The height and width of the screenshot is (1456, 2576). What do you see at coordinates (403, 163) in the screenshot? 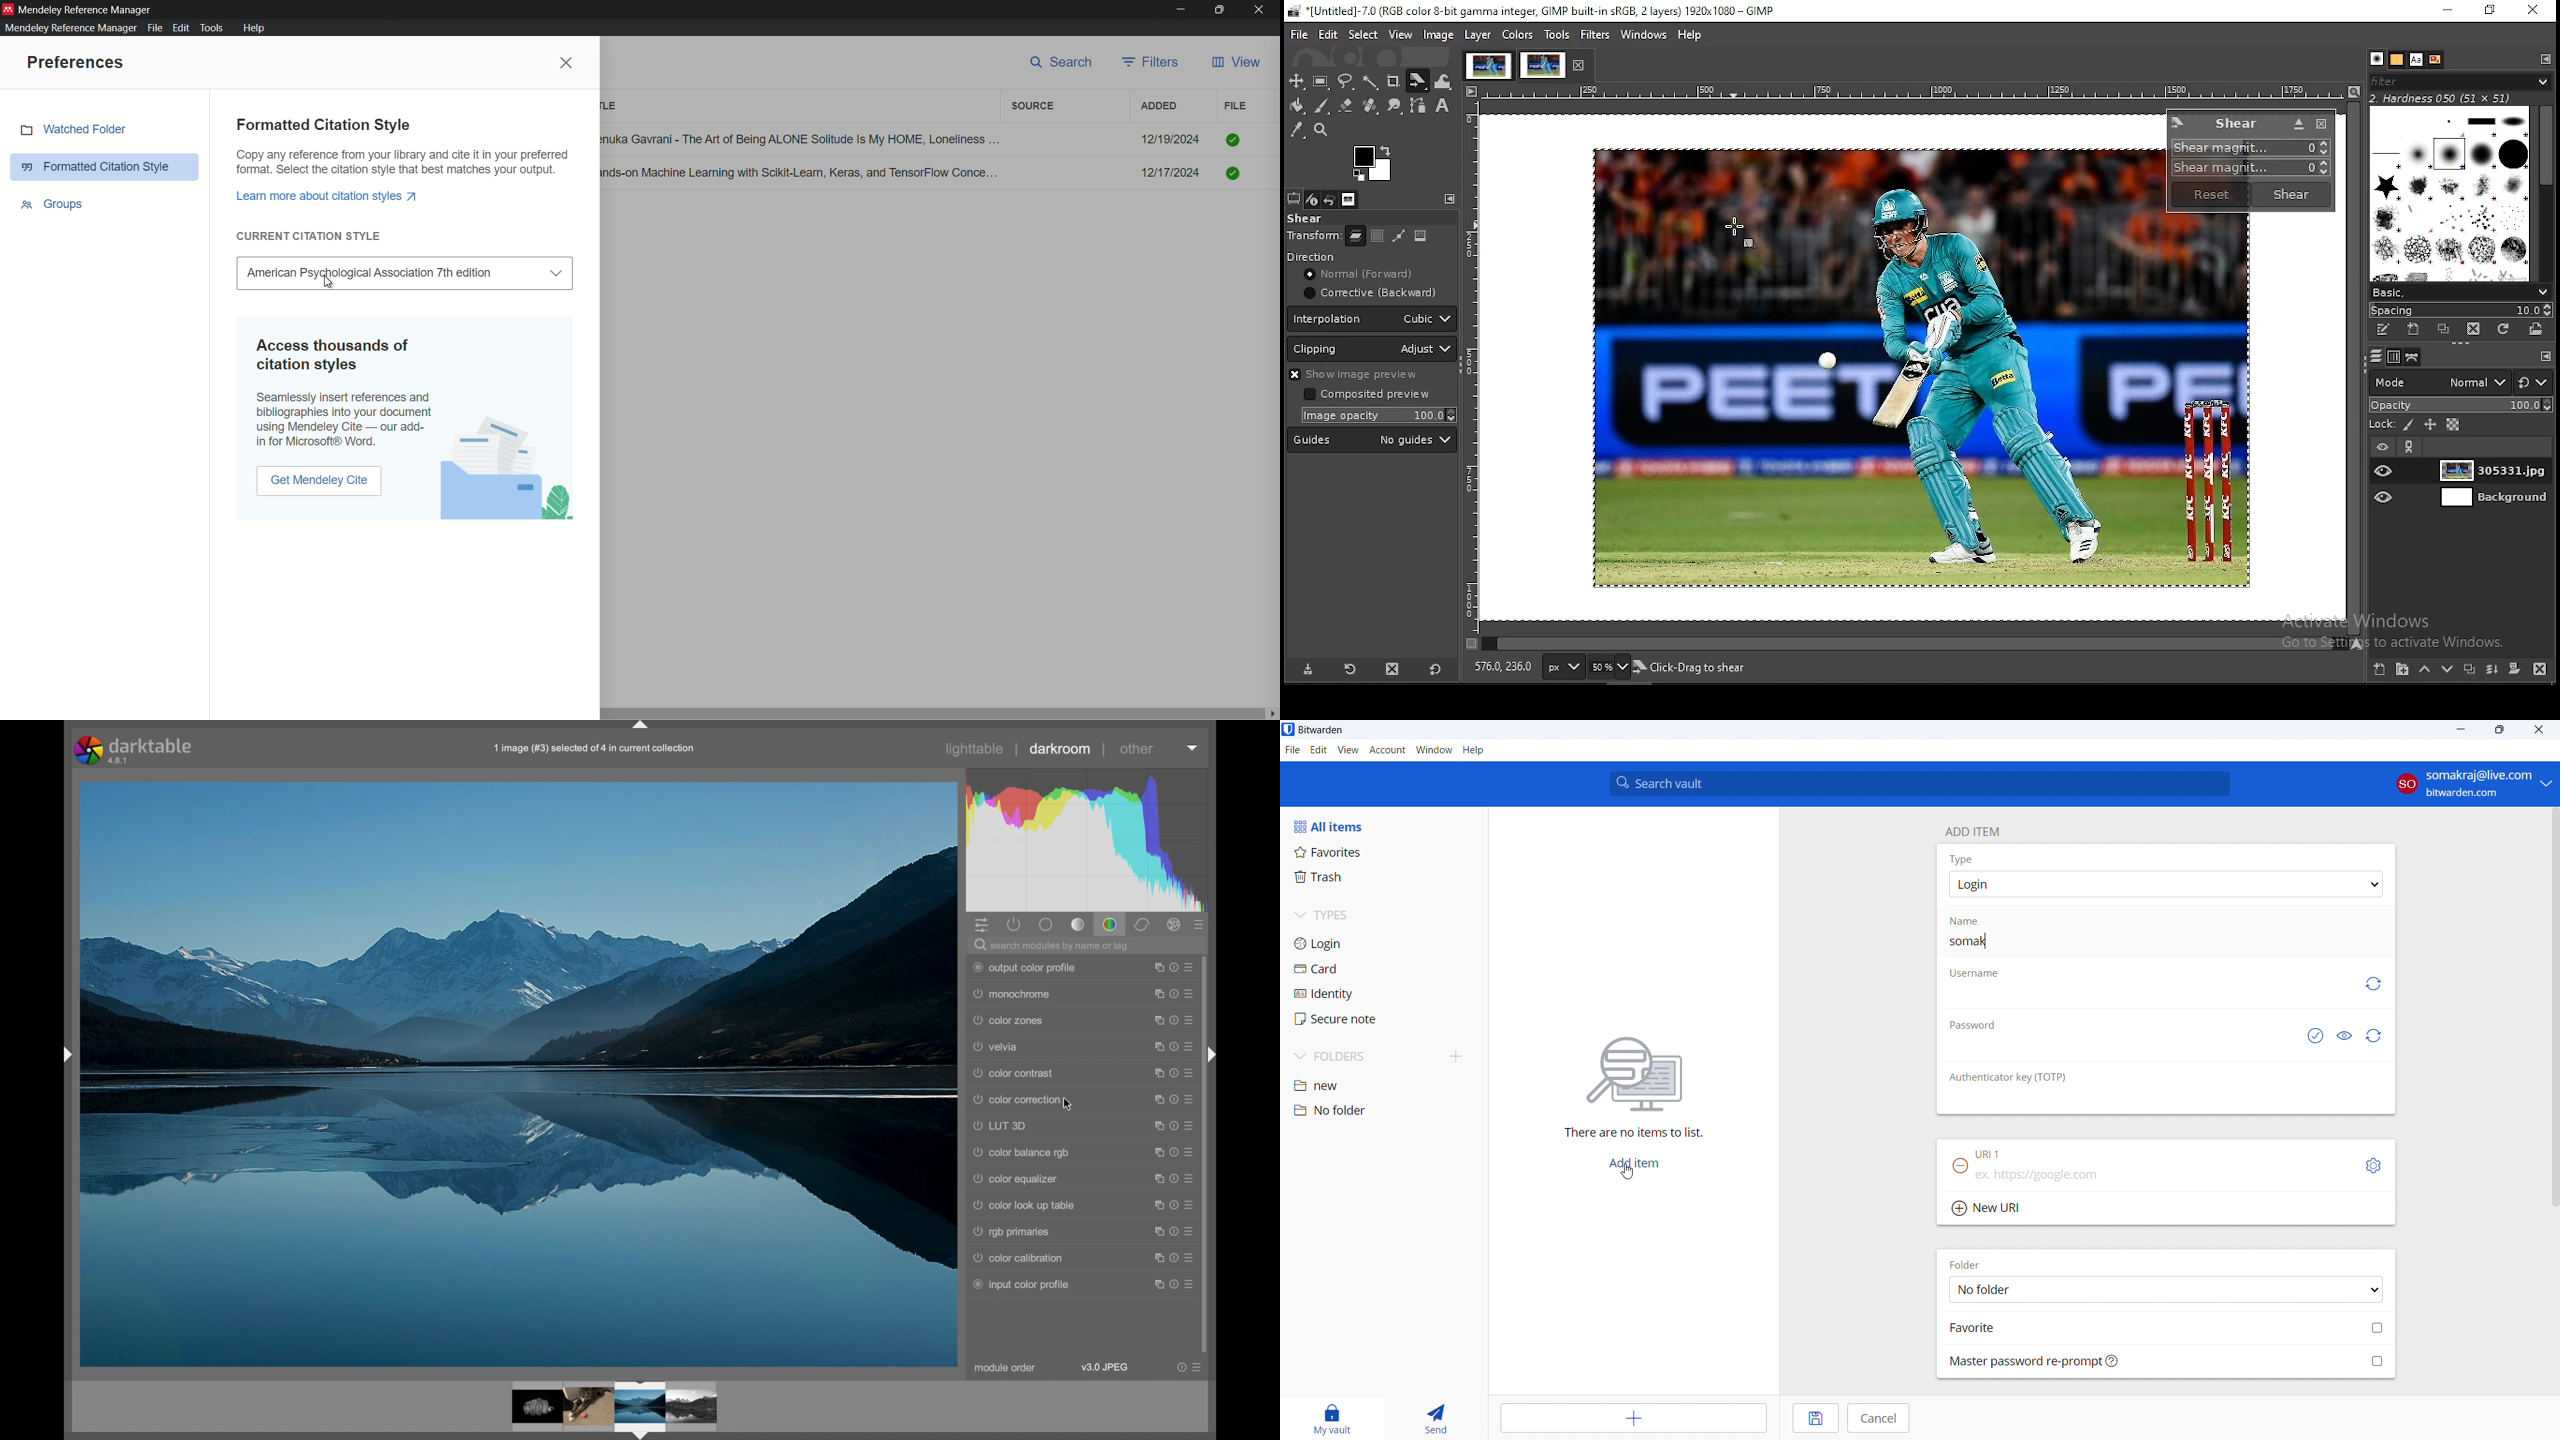
I see `Copy any reference from your library and cite it in your preferred format. Select the citation style that best matches your output` at bounding box center [403, 163].